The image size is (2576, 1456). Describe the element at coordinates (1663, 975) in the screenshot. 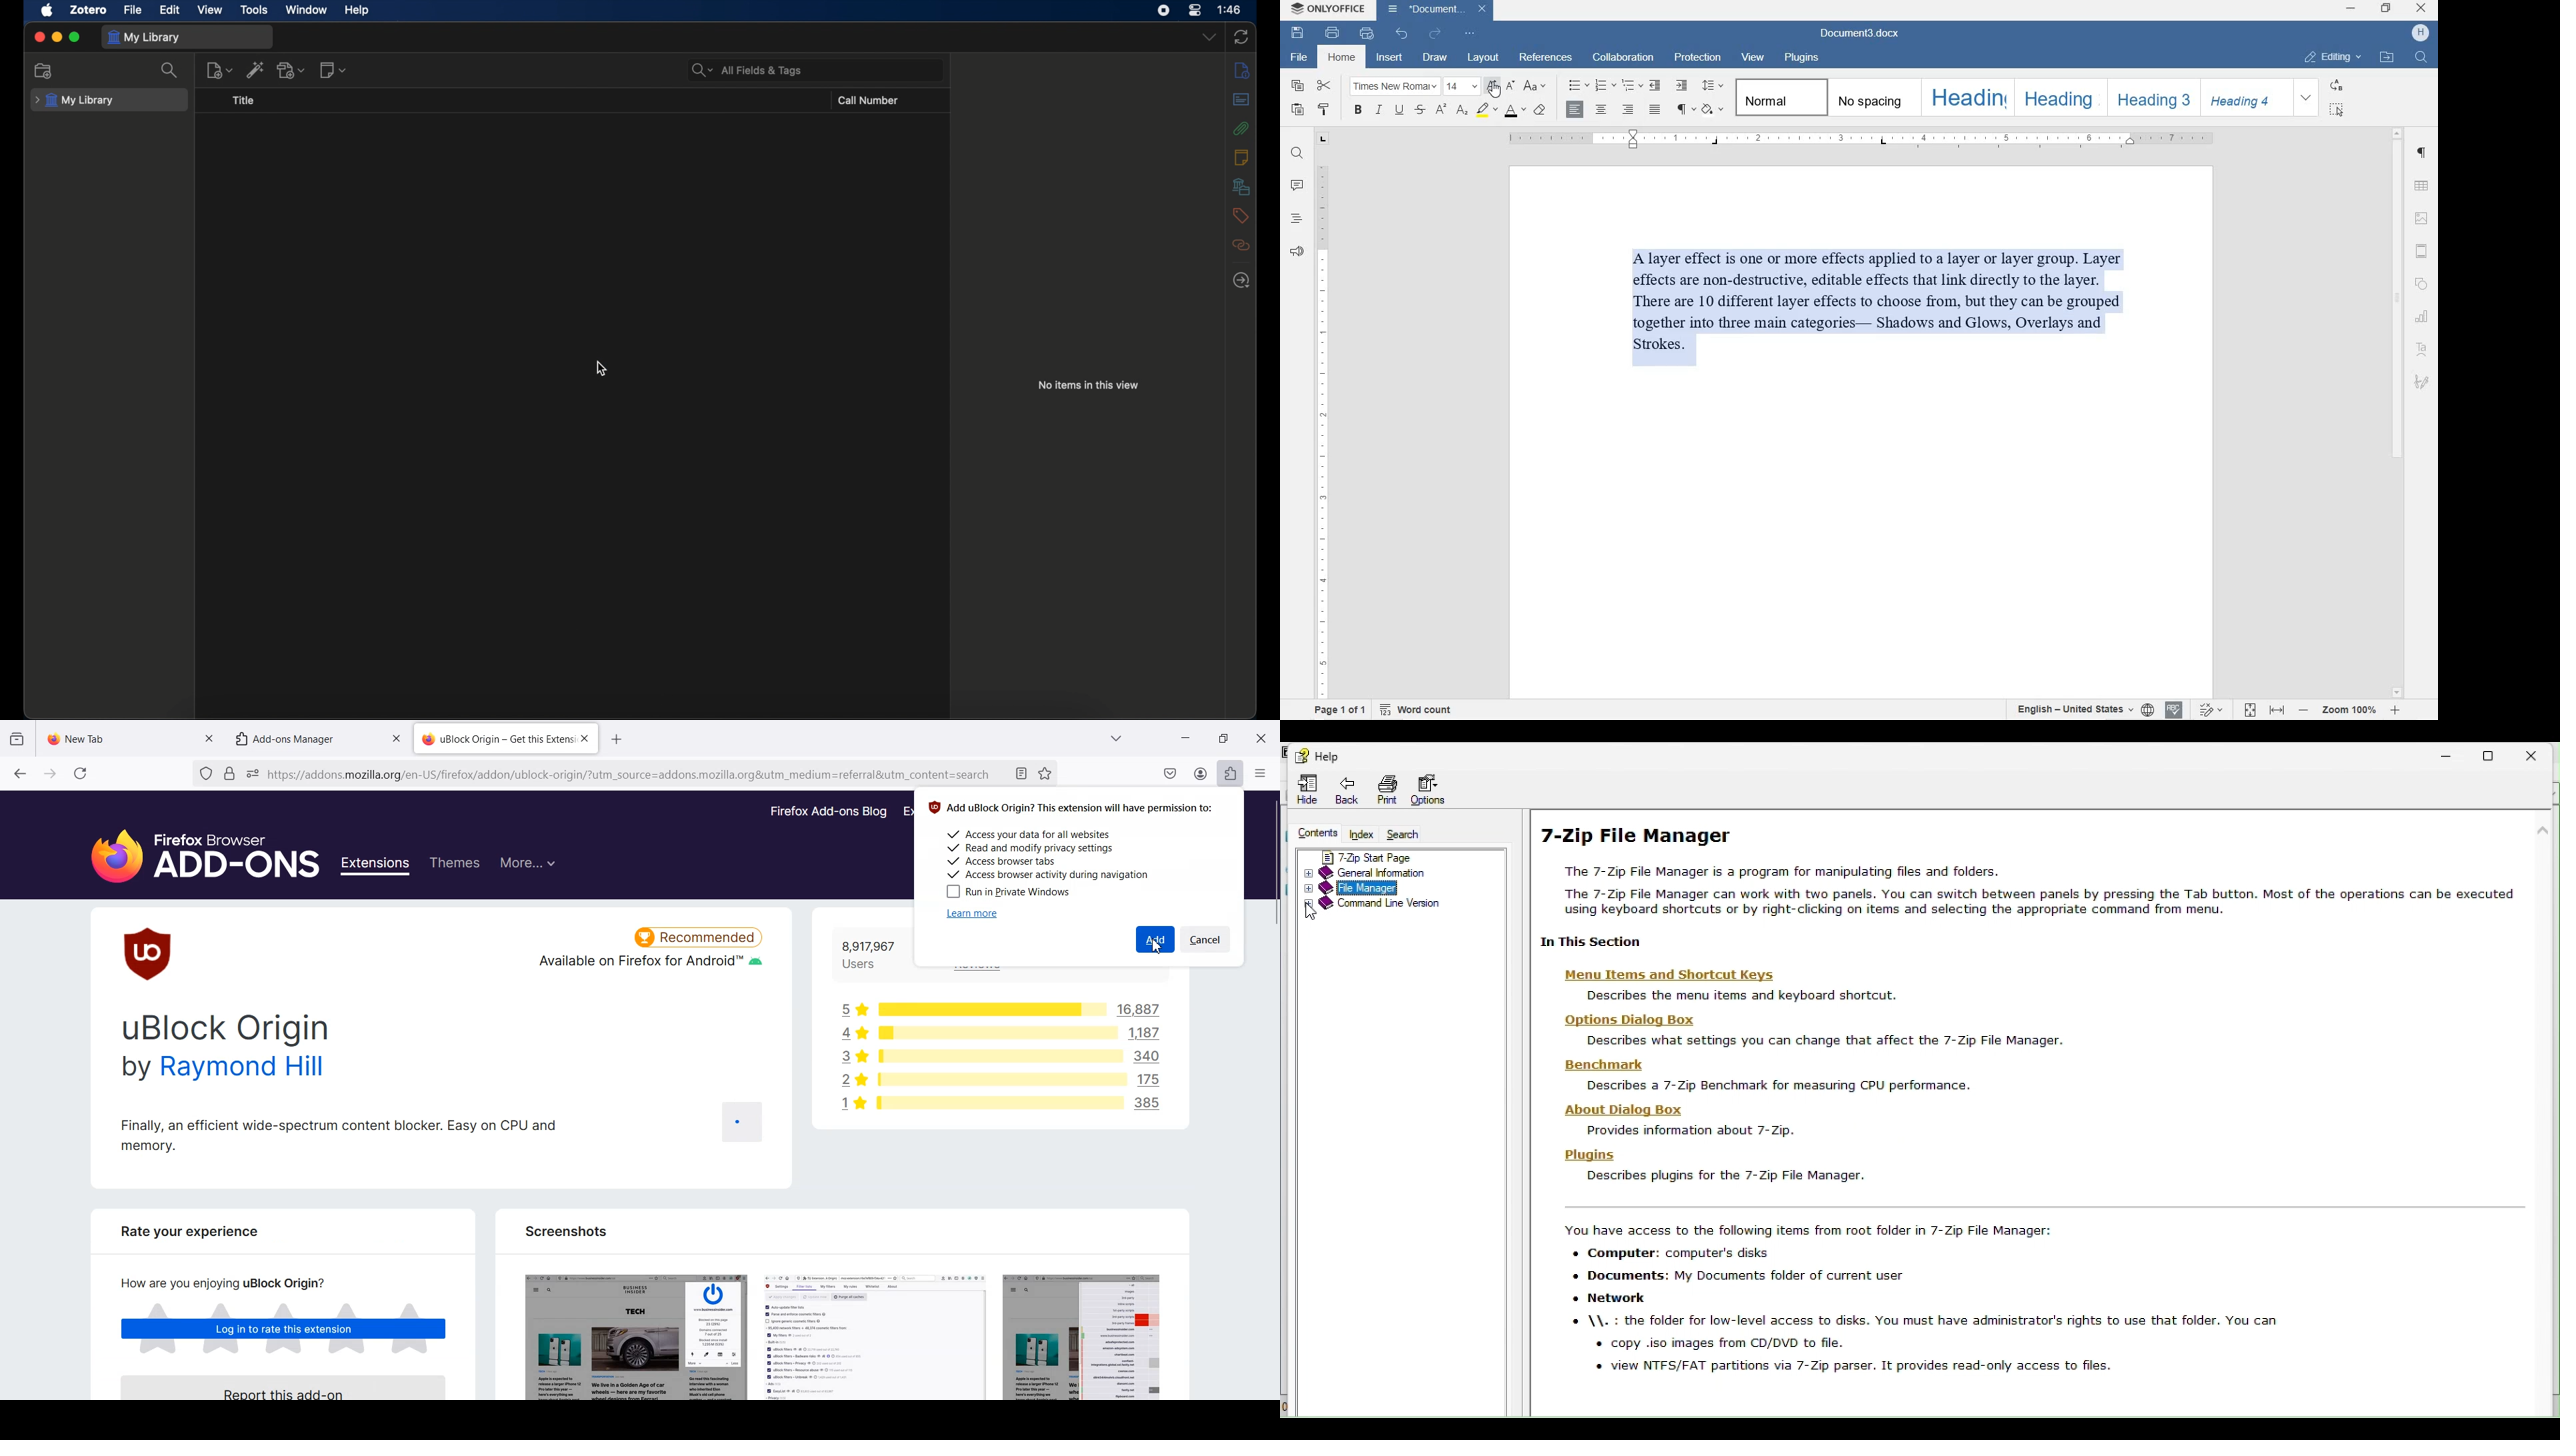

I see `‘Menu Items and Shortcut Keys` at that location.